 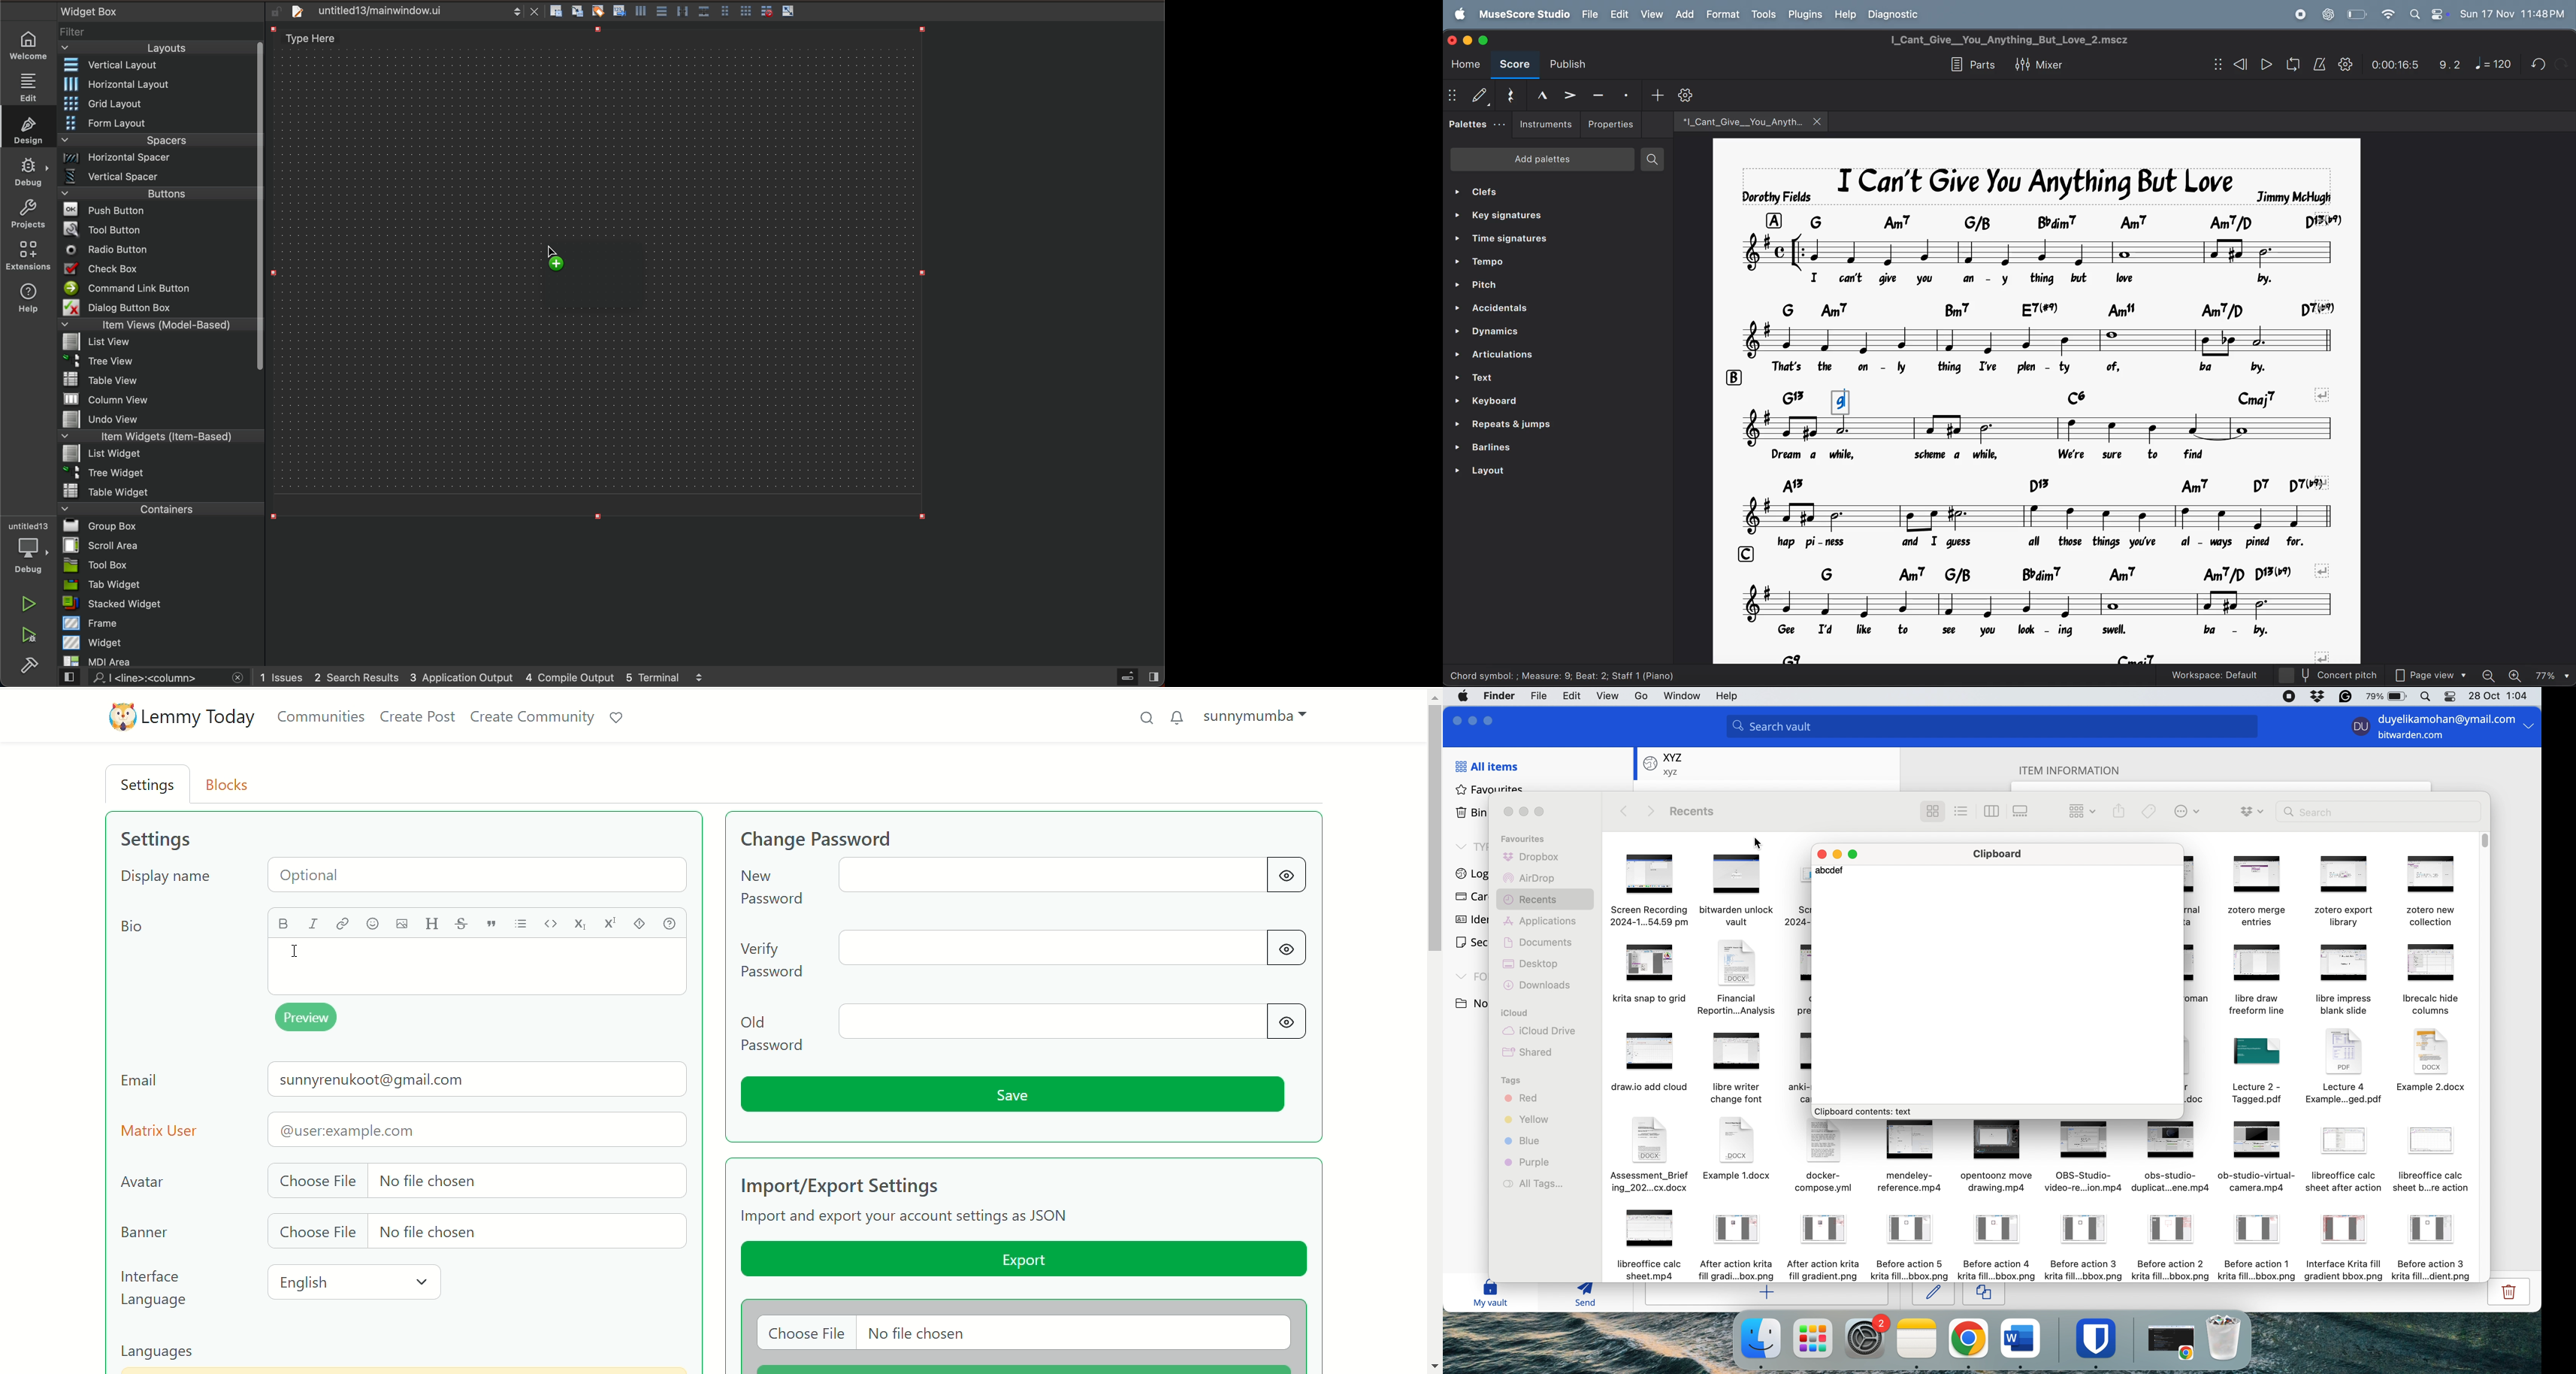 I want to click on zoom in zoom out, so click(x=2524, y=676).